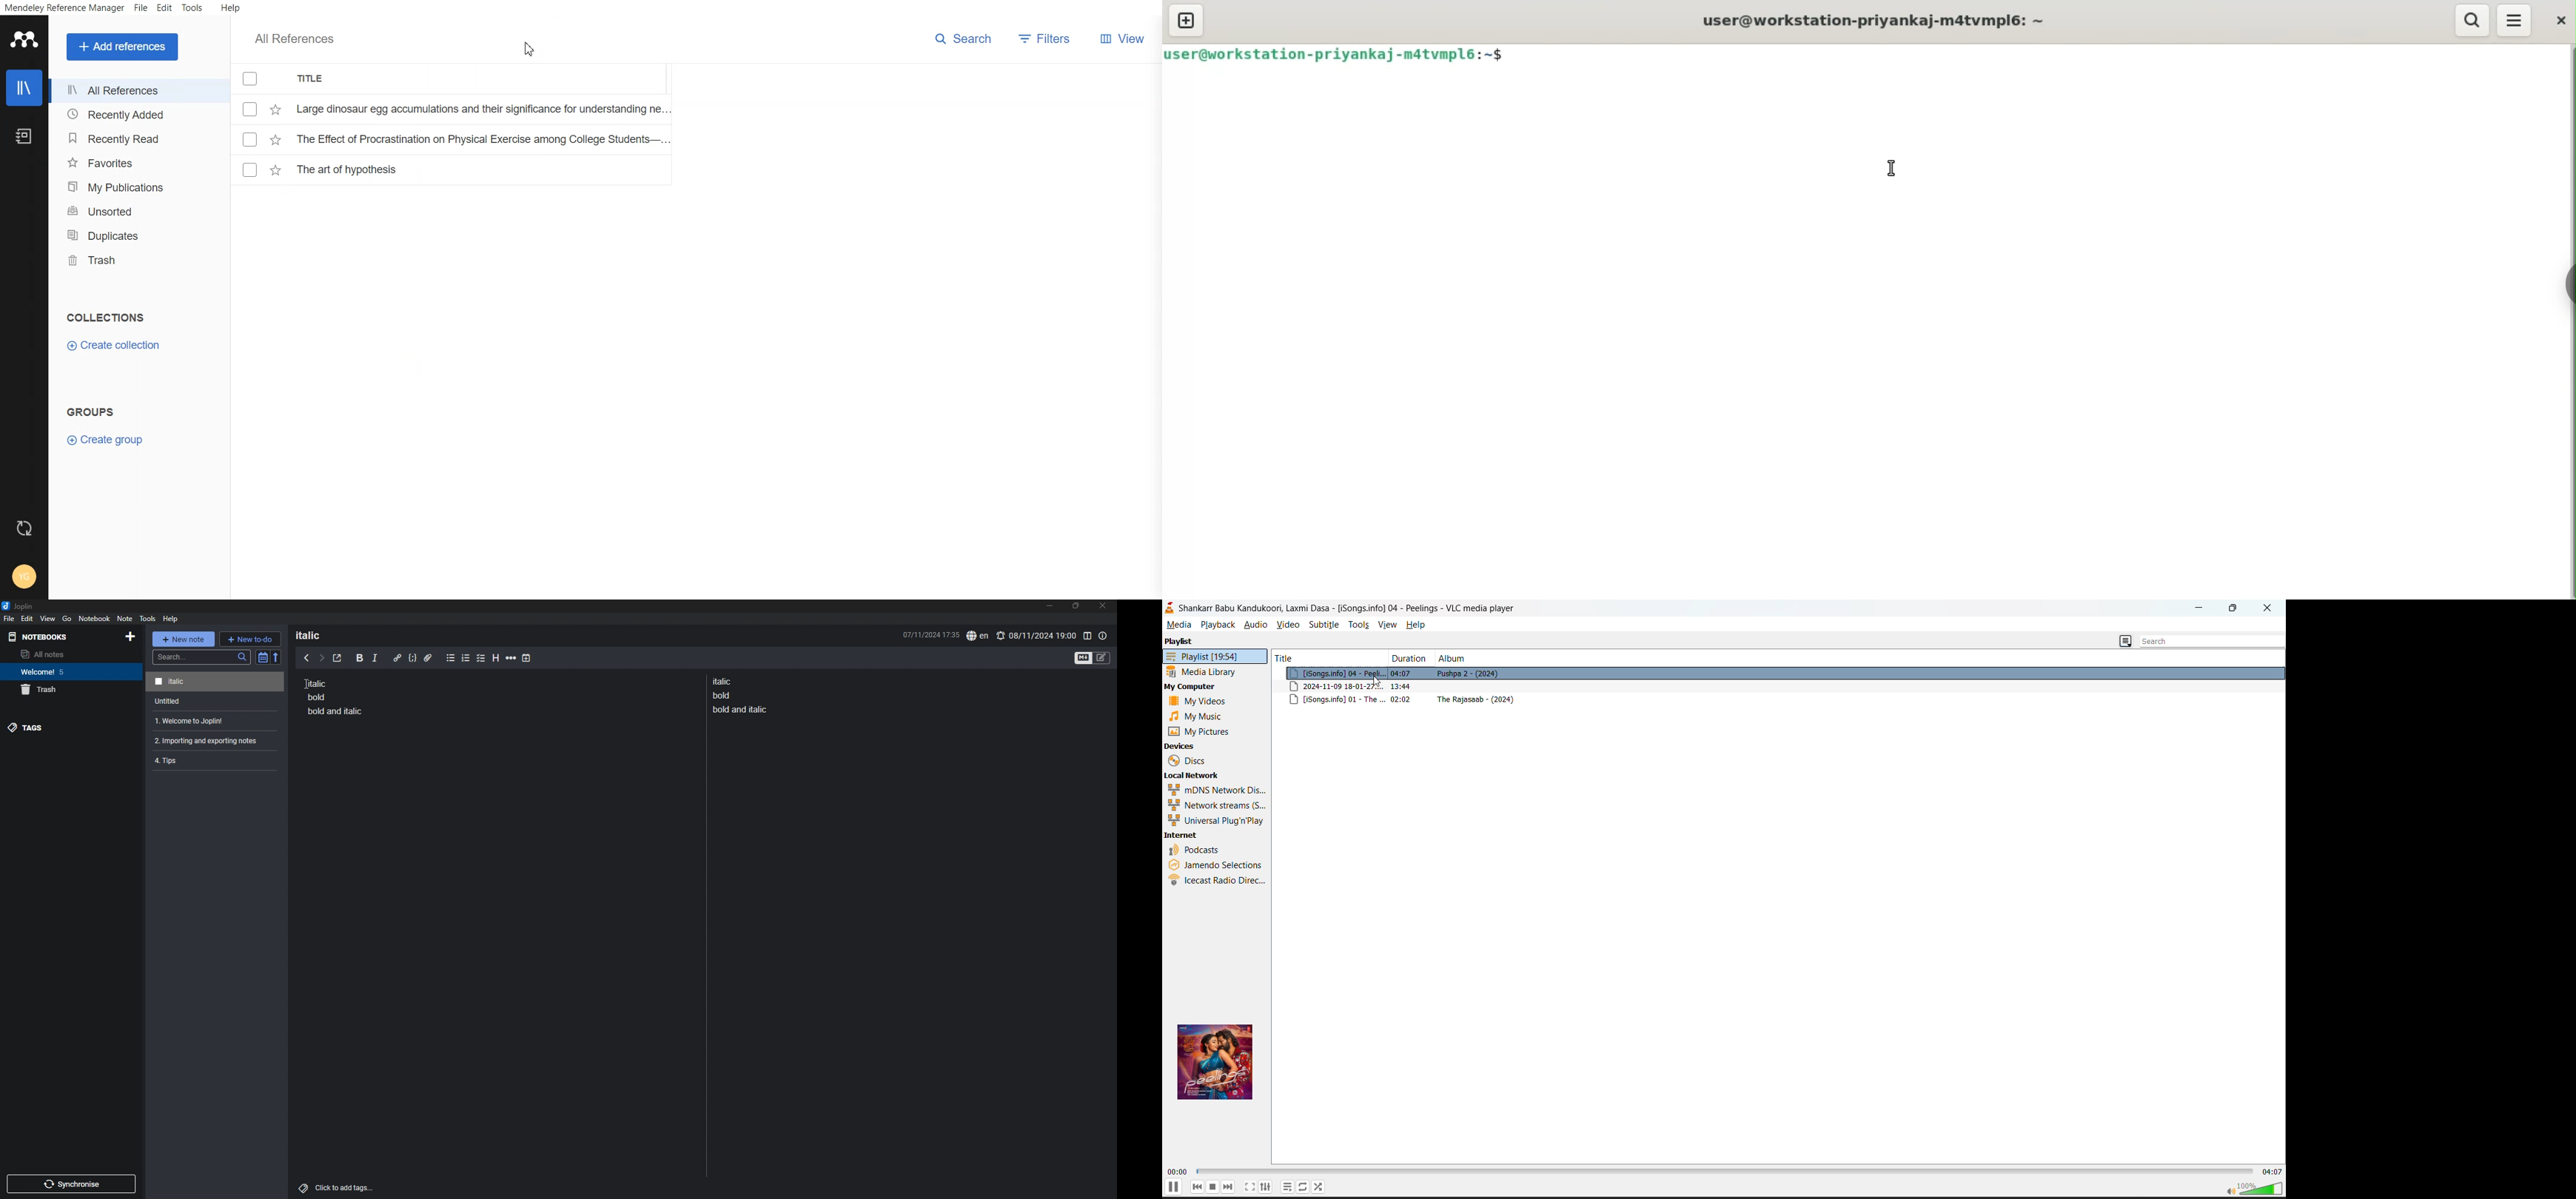 Image resolution: width=2576 pixels, height=1204 pixels. Describe the element at coordinates (1228, 1187) in the screenshot. I see `next` at that location.